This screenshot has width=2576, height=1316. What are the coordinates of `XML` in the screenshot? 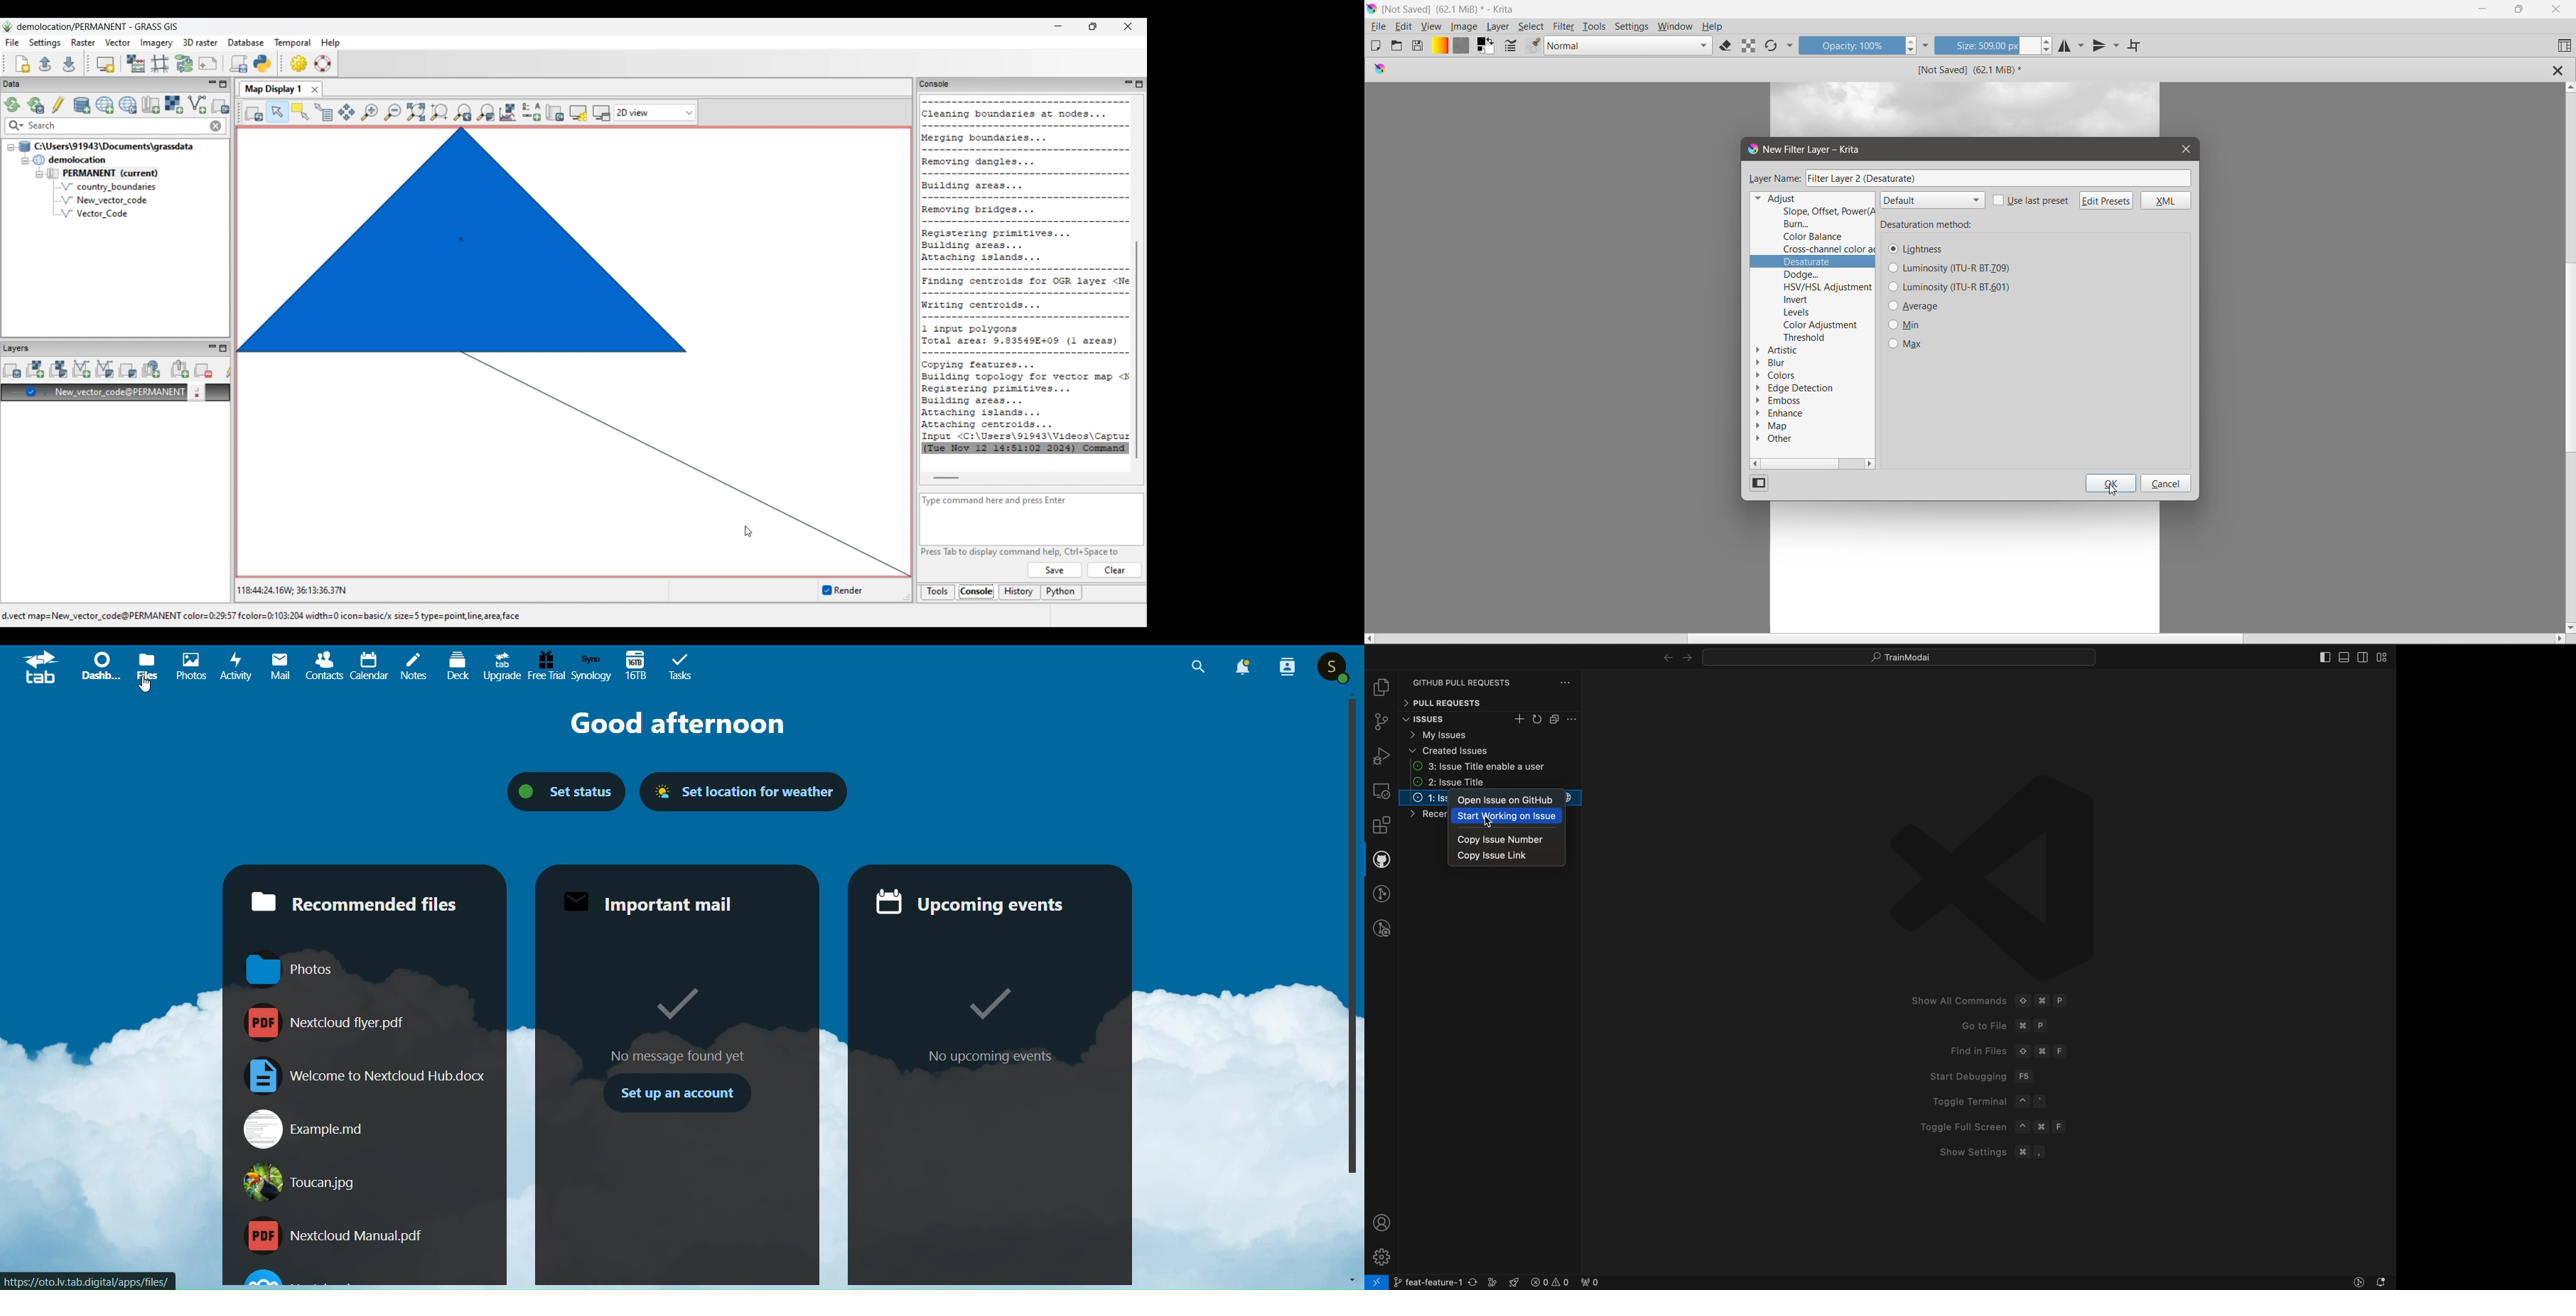 It's located at (2166, 200).